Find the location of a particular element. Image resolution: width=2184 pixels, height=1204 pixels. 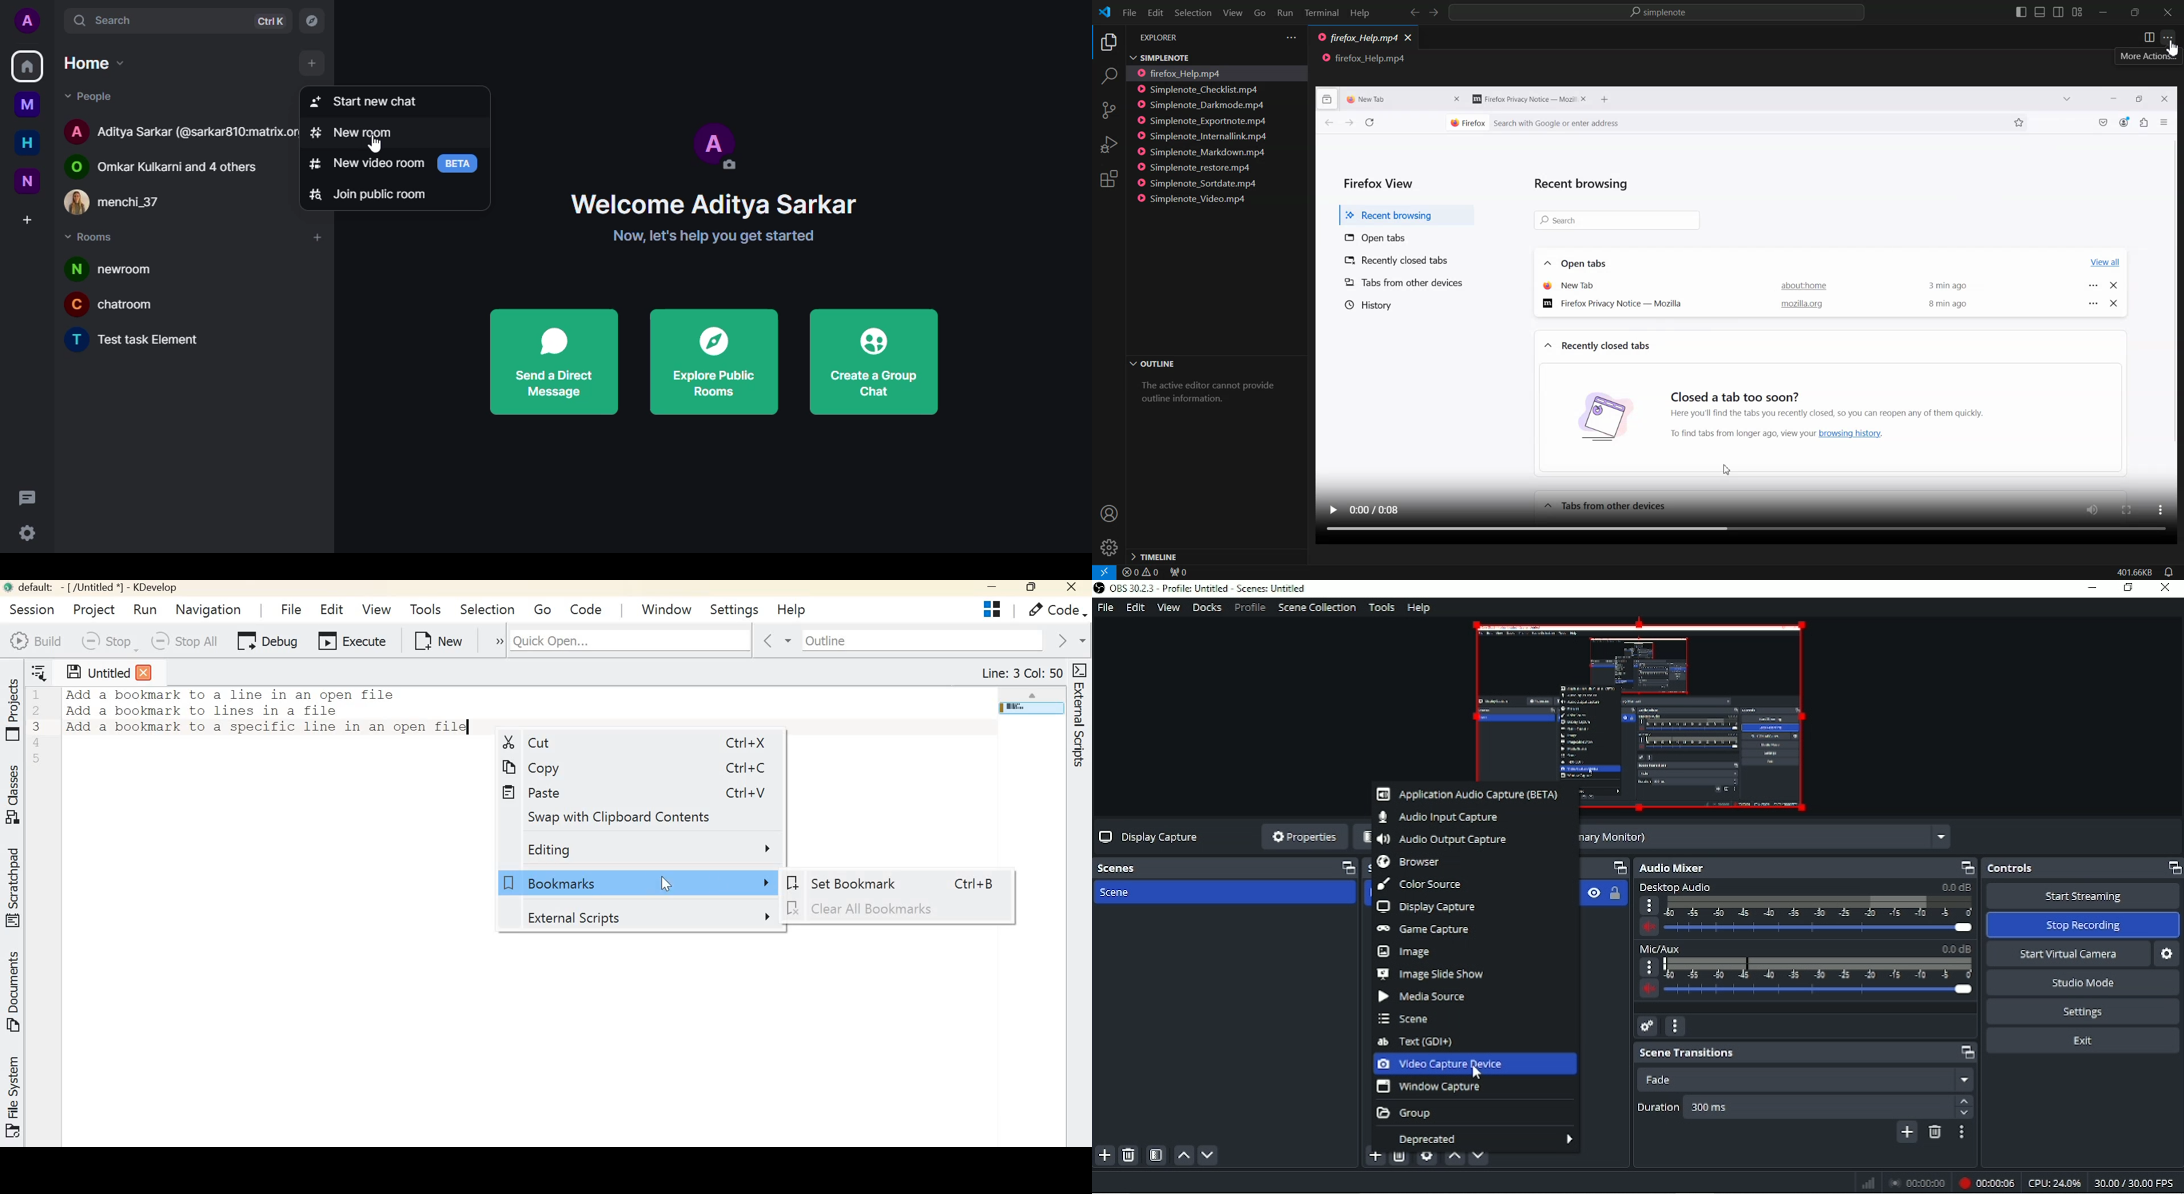

Studio mode is located at coordinates (2084, 983).